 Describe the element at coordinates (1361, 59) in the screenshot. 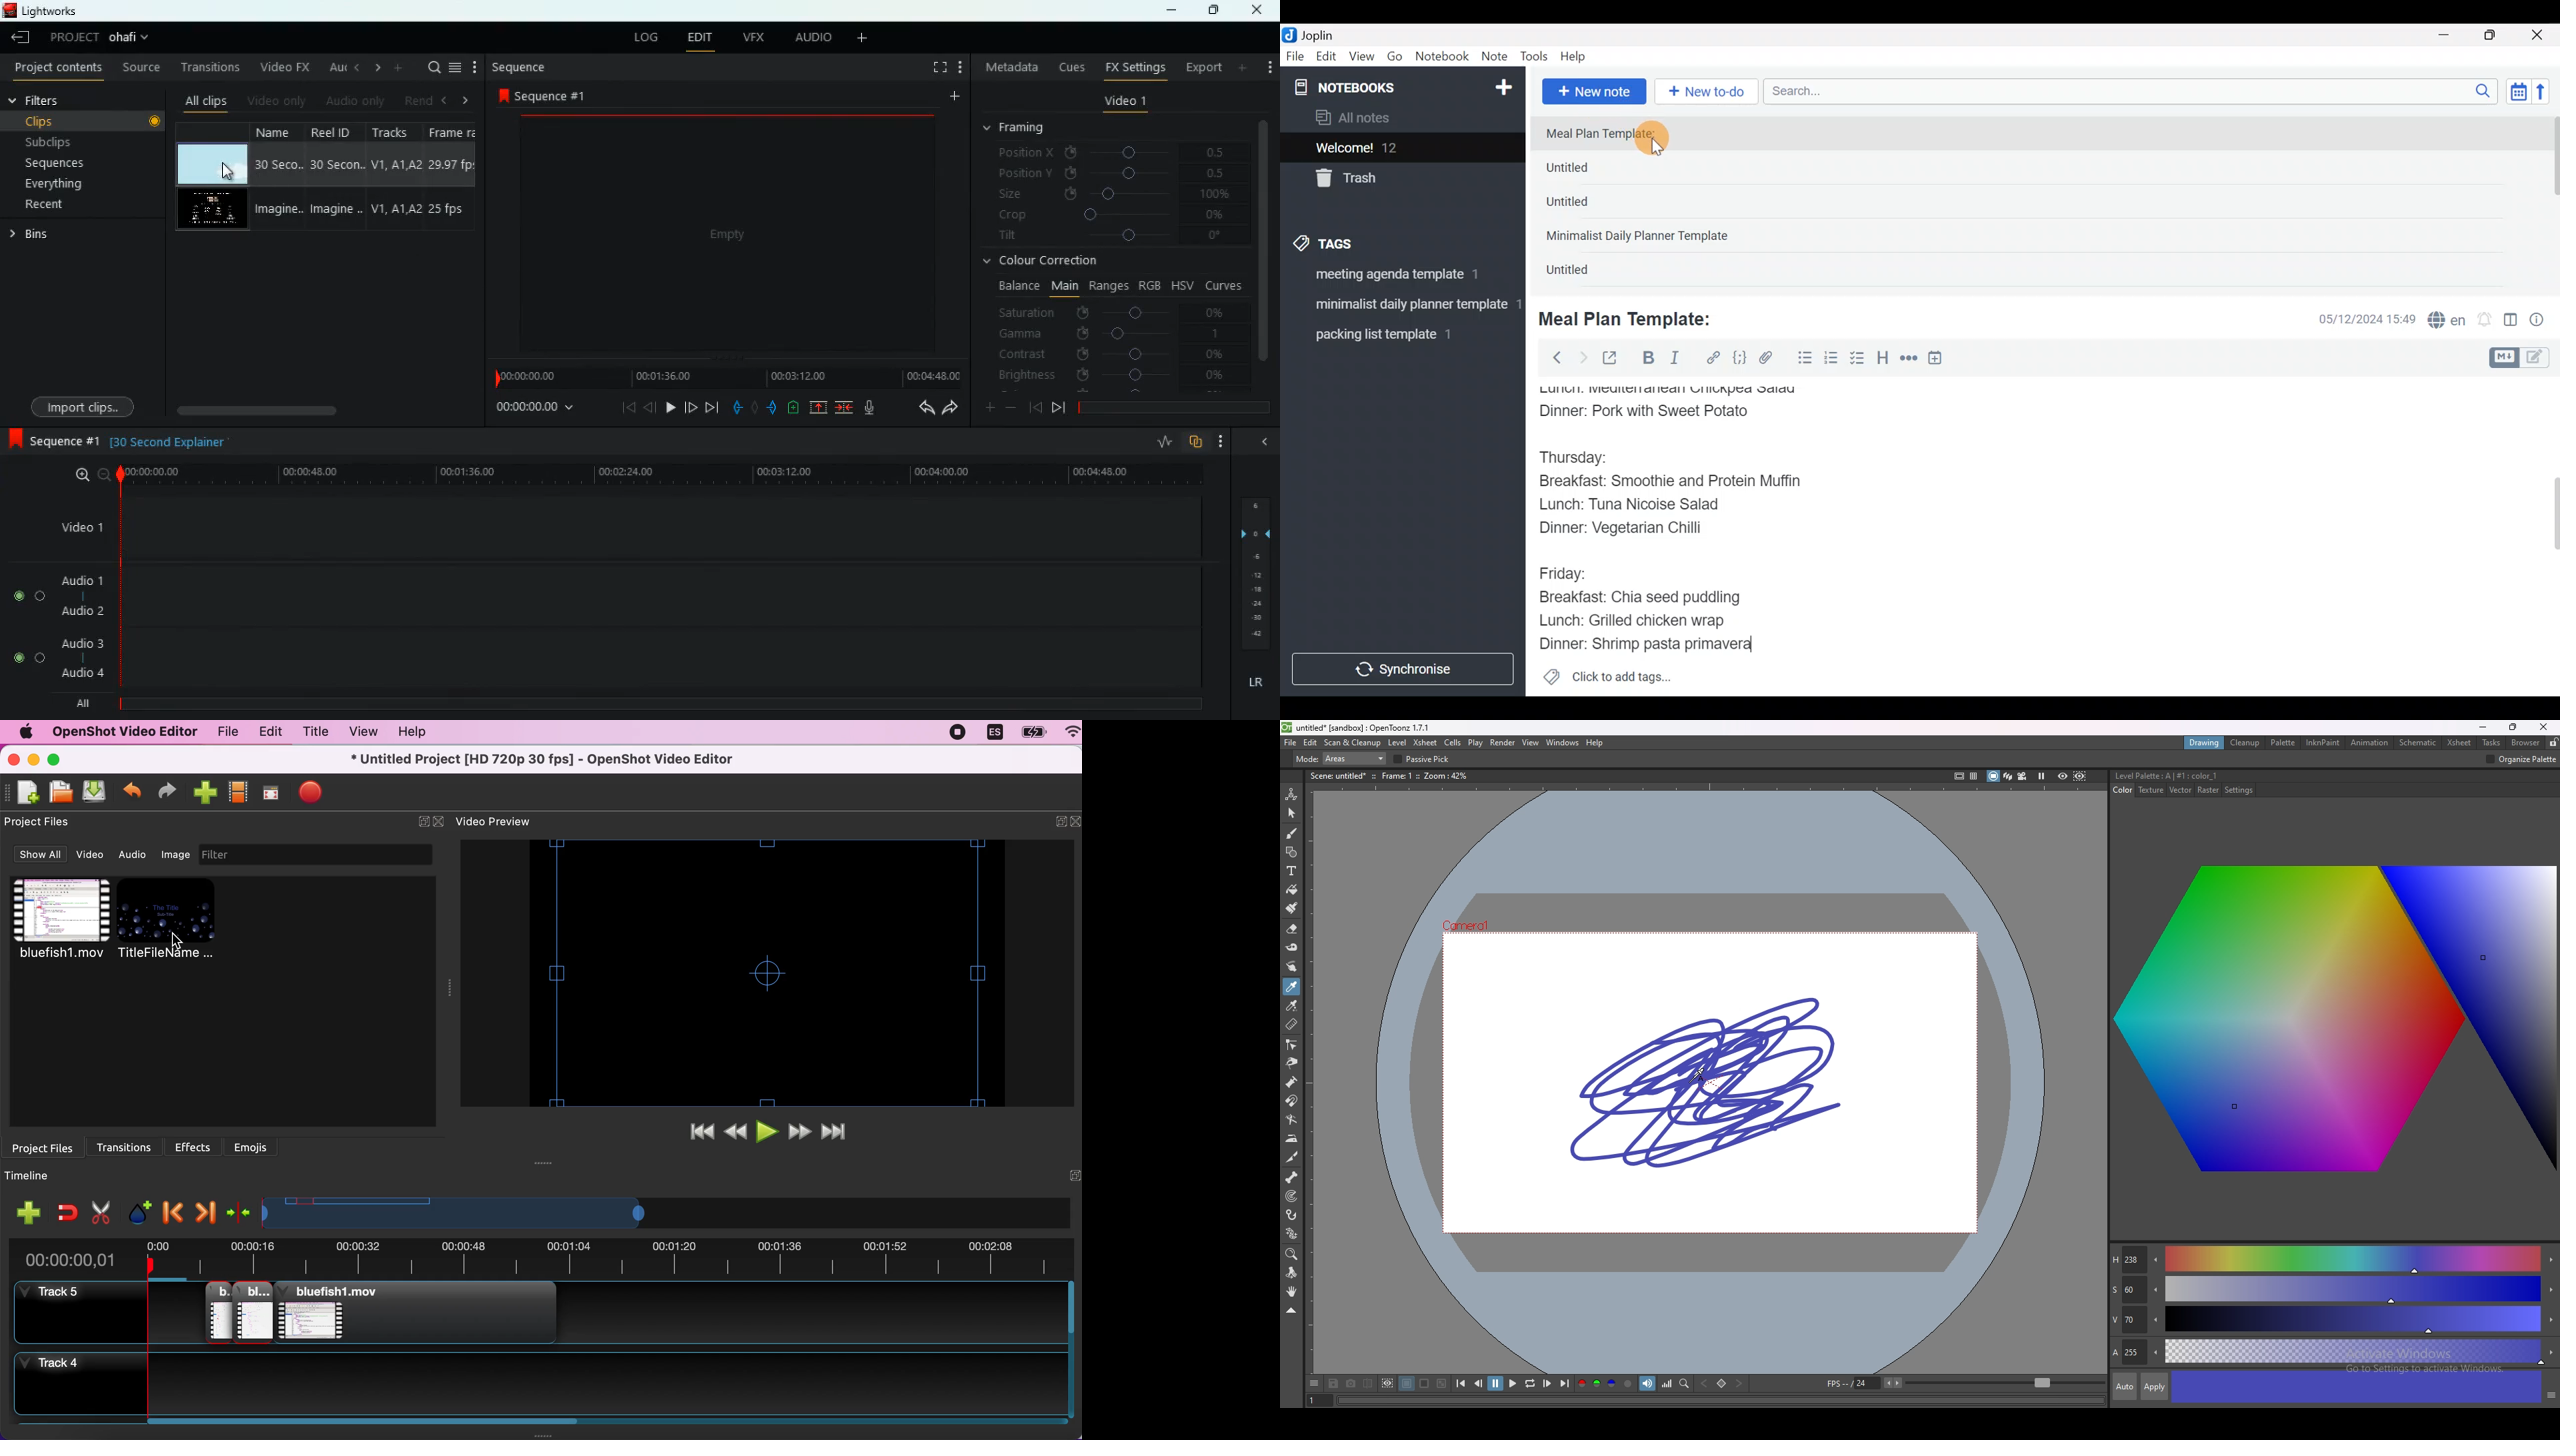

I see `View` at that location.